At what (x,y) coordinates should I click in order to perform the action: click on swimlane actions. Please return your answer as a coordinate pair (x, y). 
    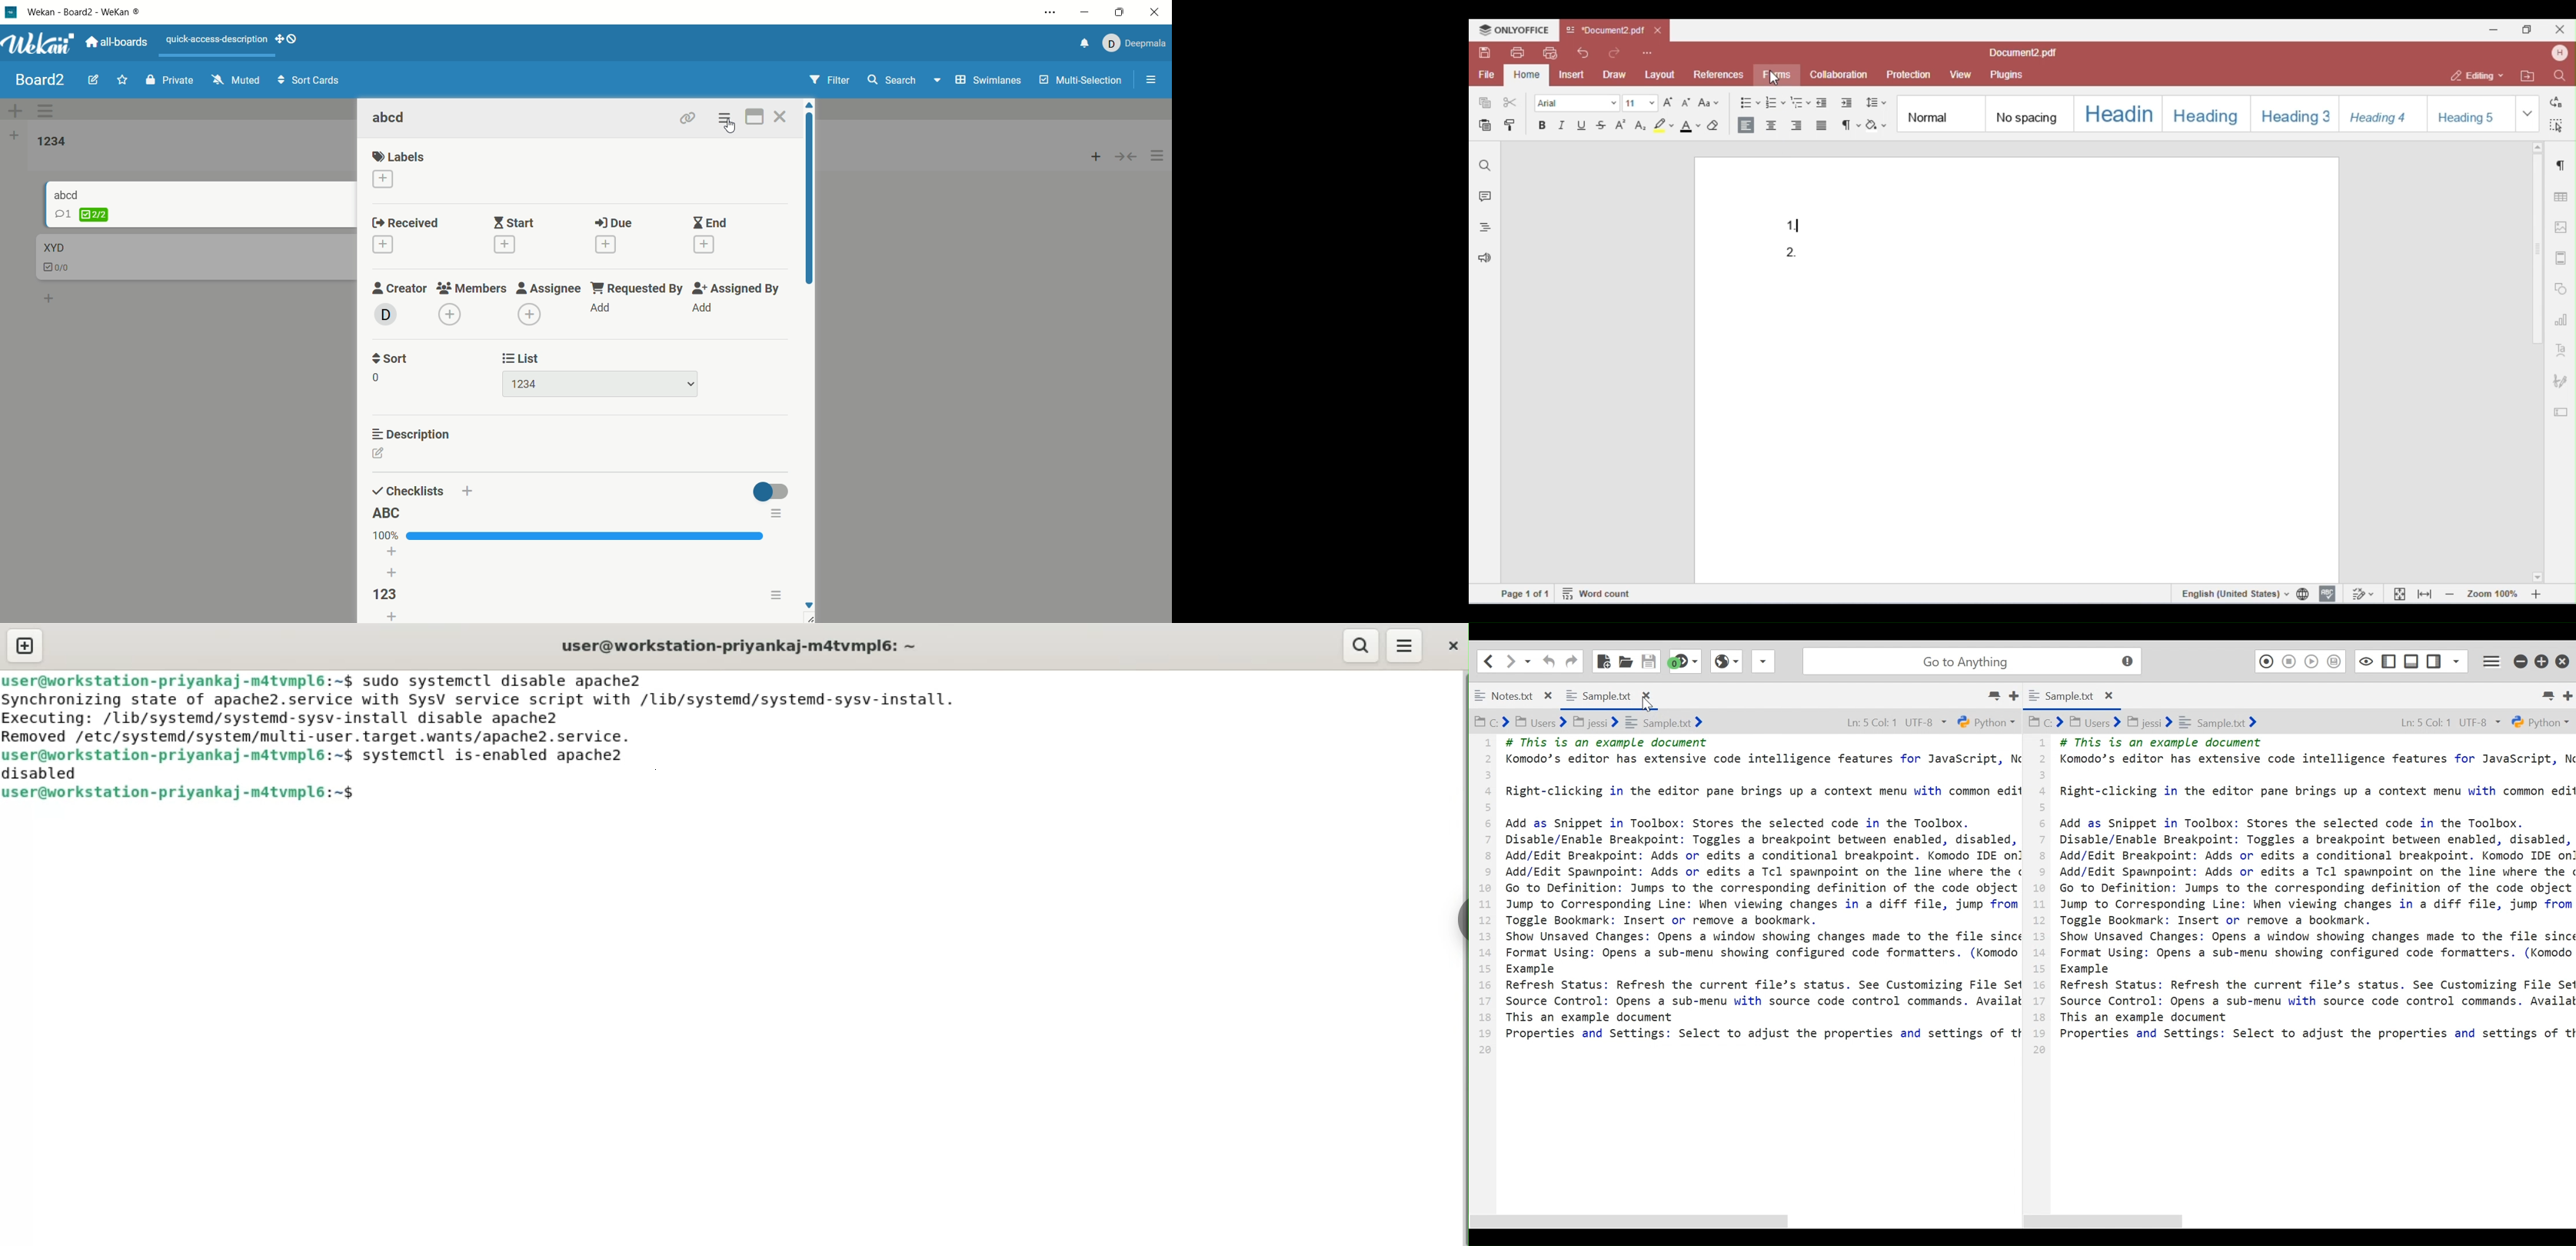
    Looking at the image, I should click on (49, 110).